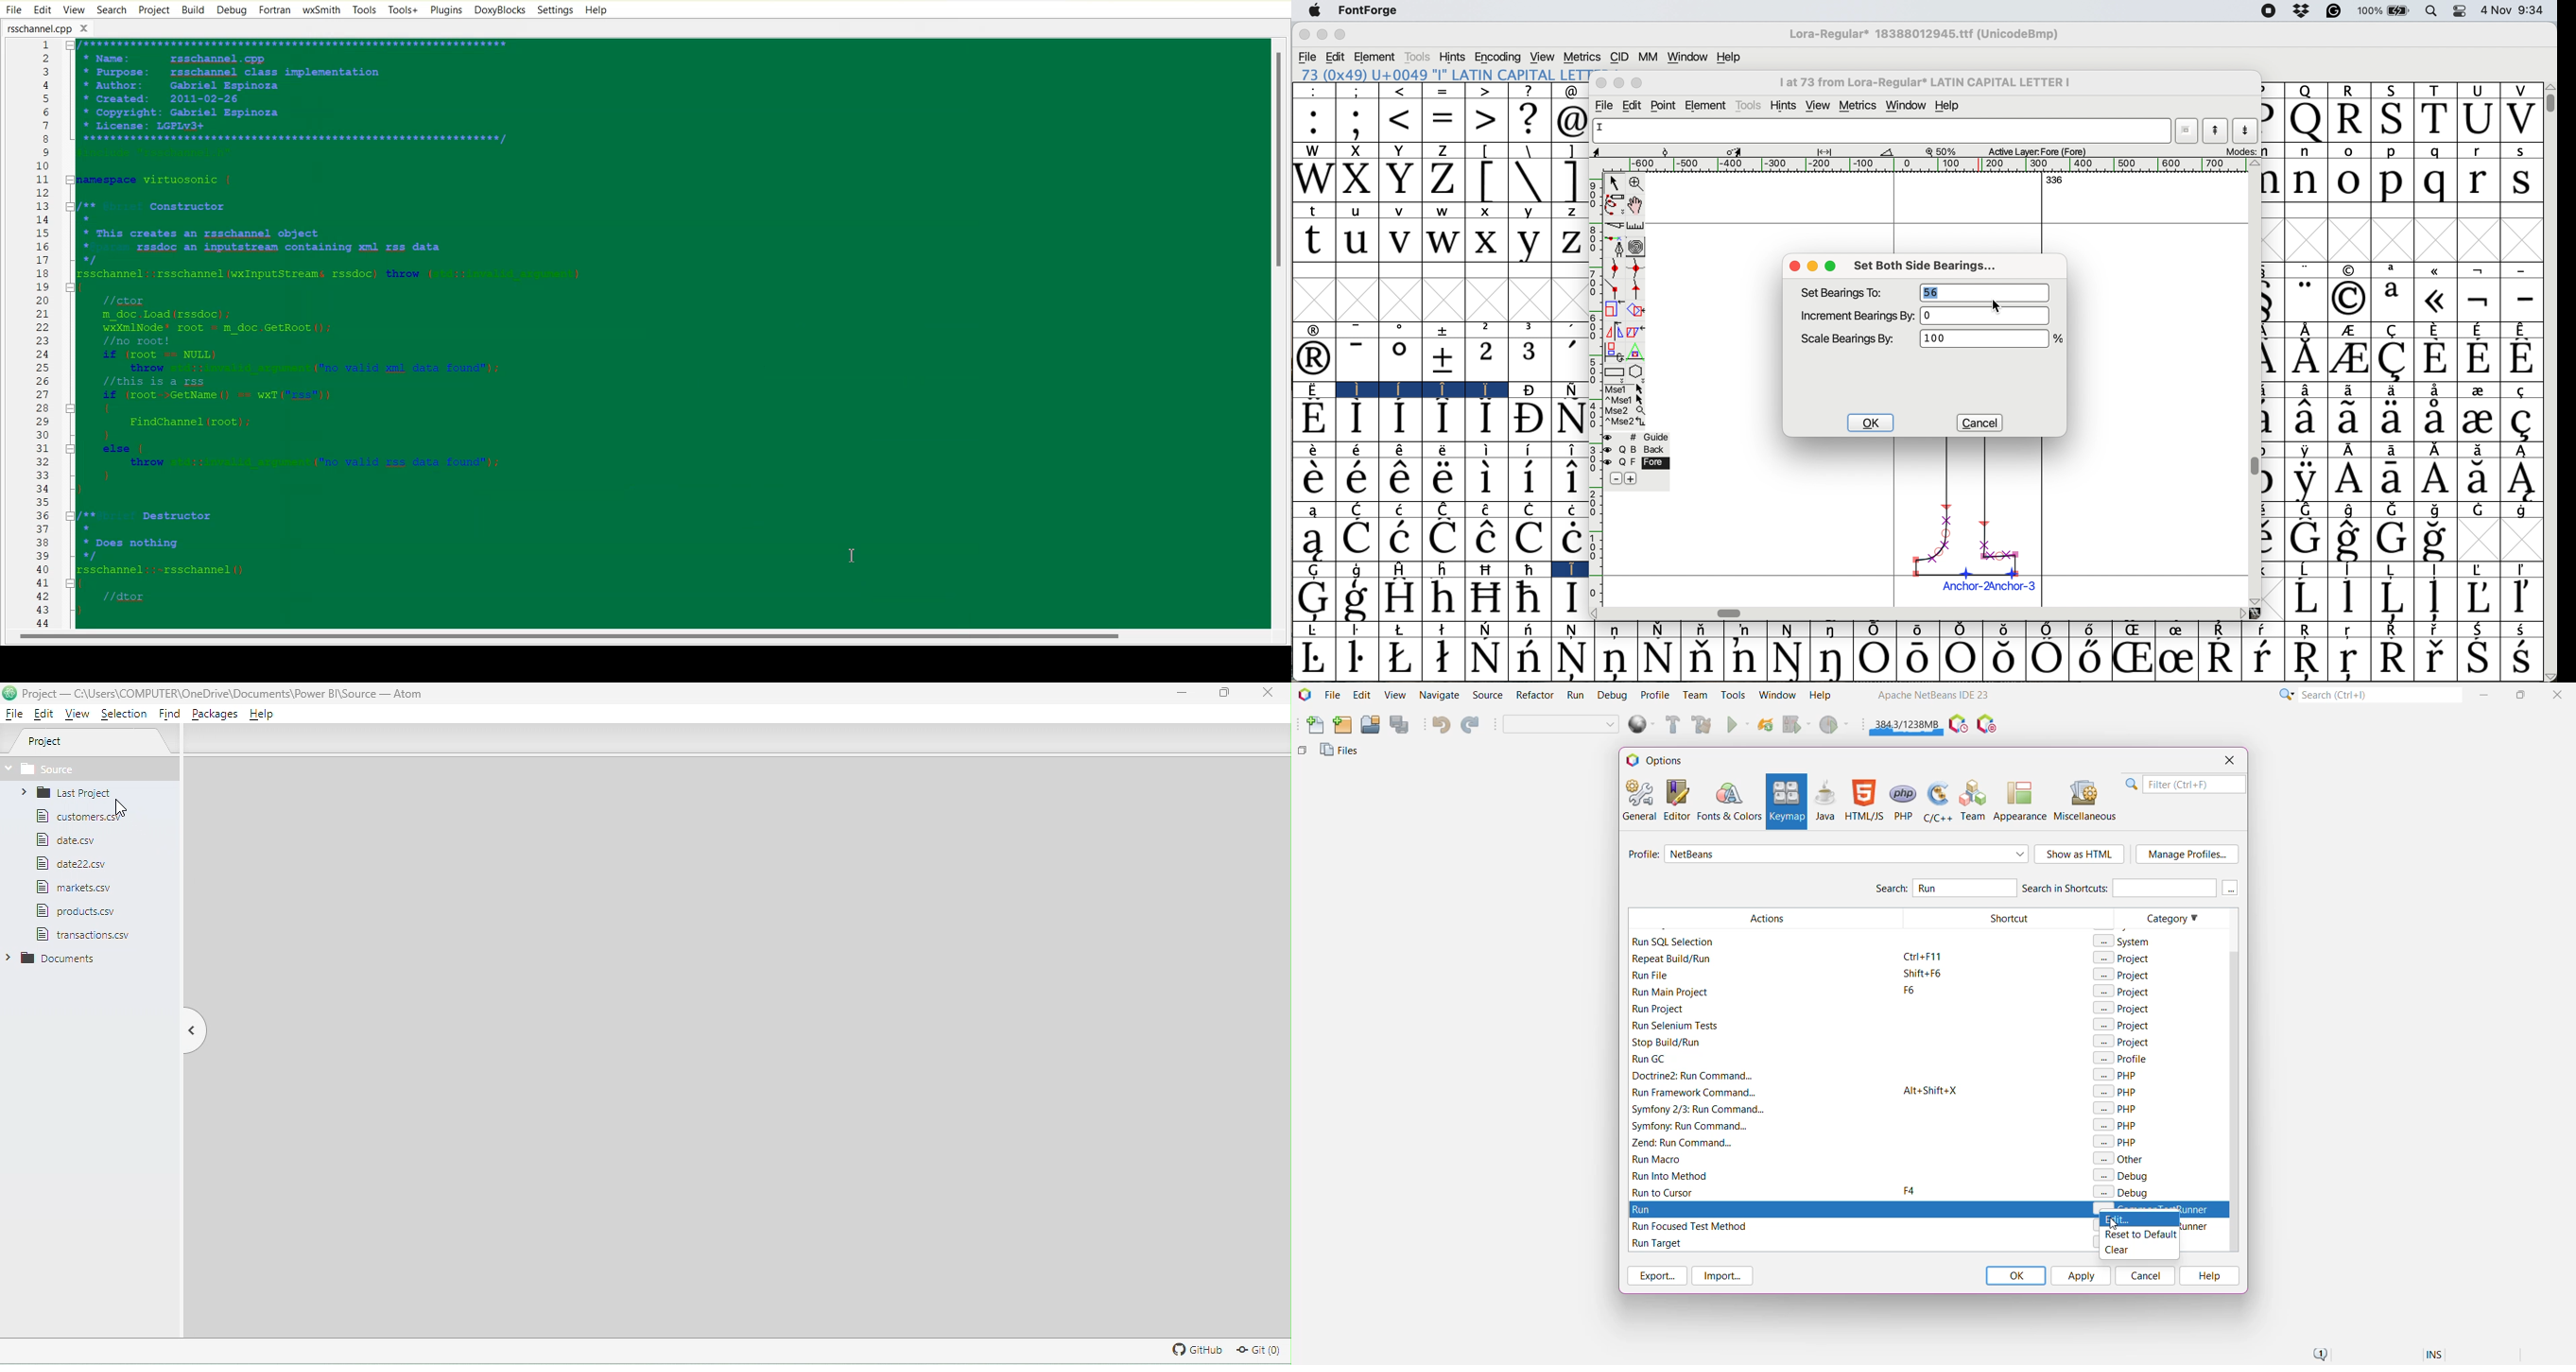 Image resolution: width=2576 pixels, height=1372 pixels. What do you see at coordinates (2435, 658) in the screenshot?
I see `Symbol` at bounding box center [2435, 658].